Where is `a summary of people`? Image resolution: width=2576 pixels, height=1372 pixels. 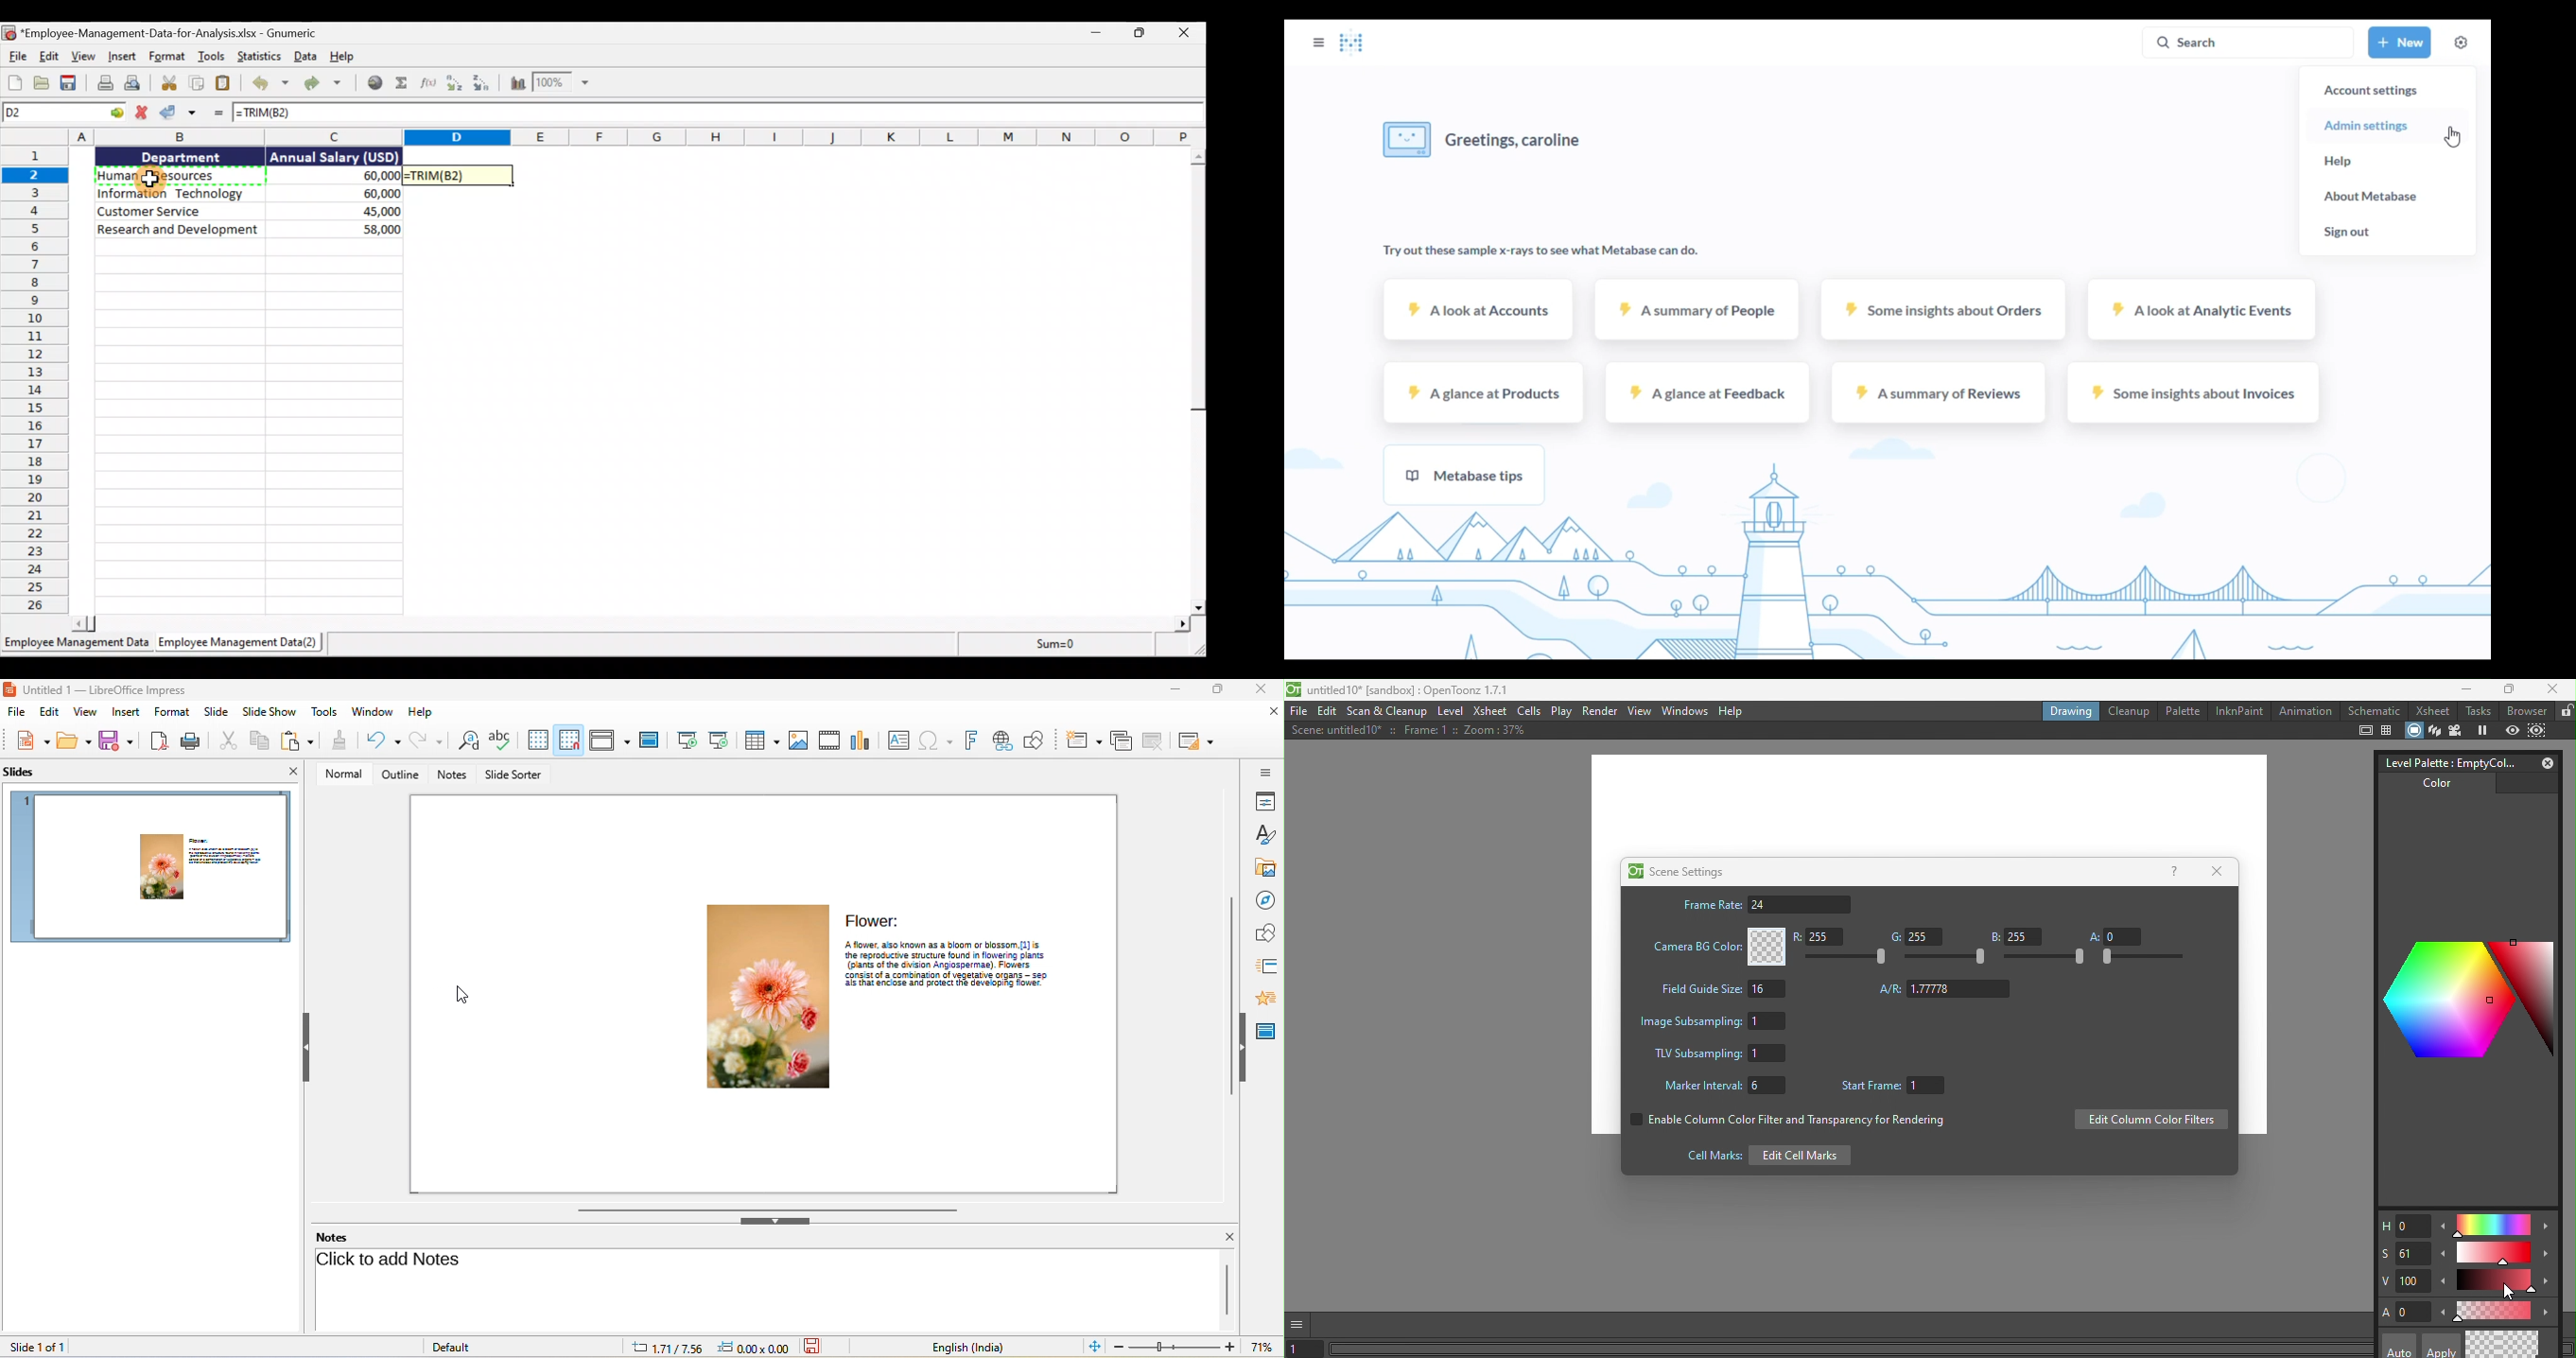 a summary of people is located at coordinates (1699, 309).